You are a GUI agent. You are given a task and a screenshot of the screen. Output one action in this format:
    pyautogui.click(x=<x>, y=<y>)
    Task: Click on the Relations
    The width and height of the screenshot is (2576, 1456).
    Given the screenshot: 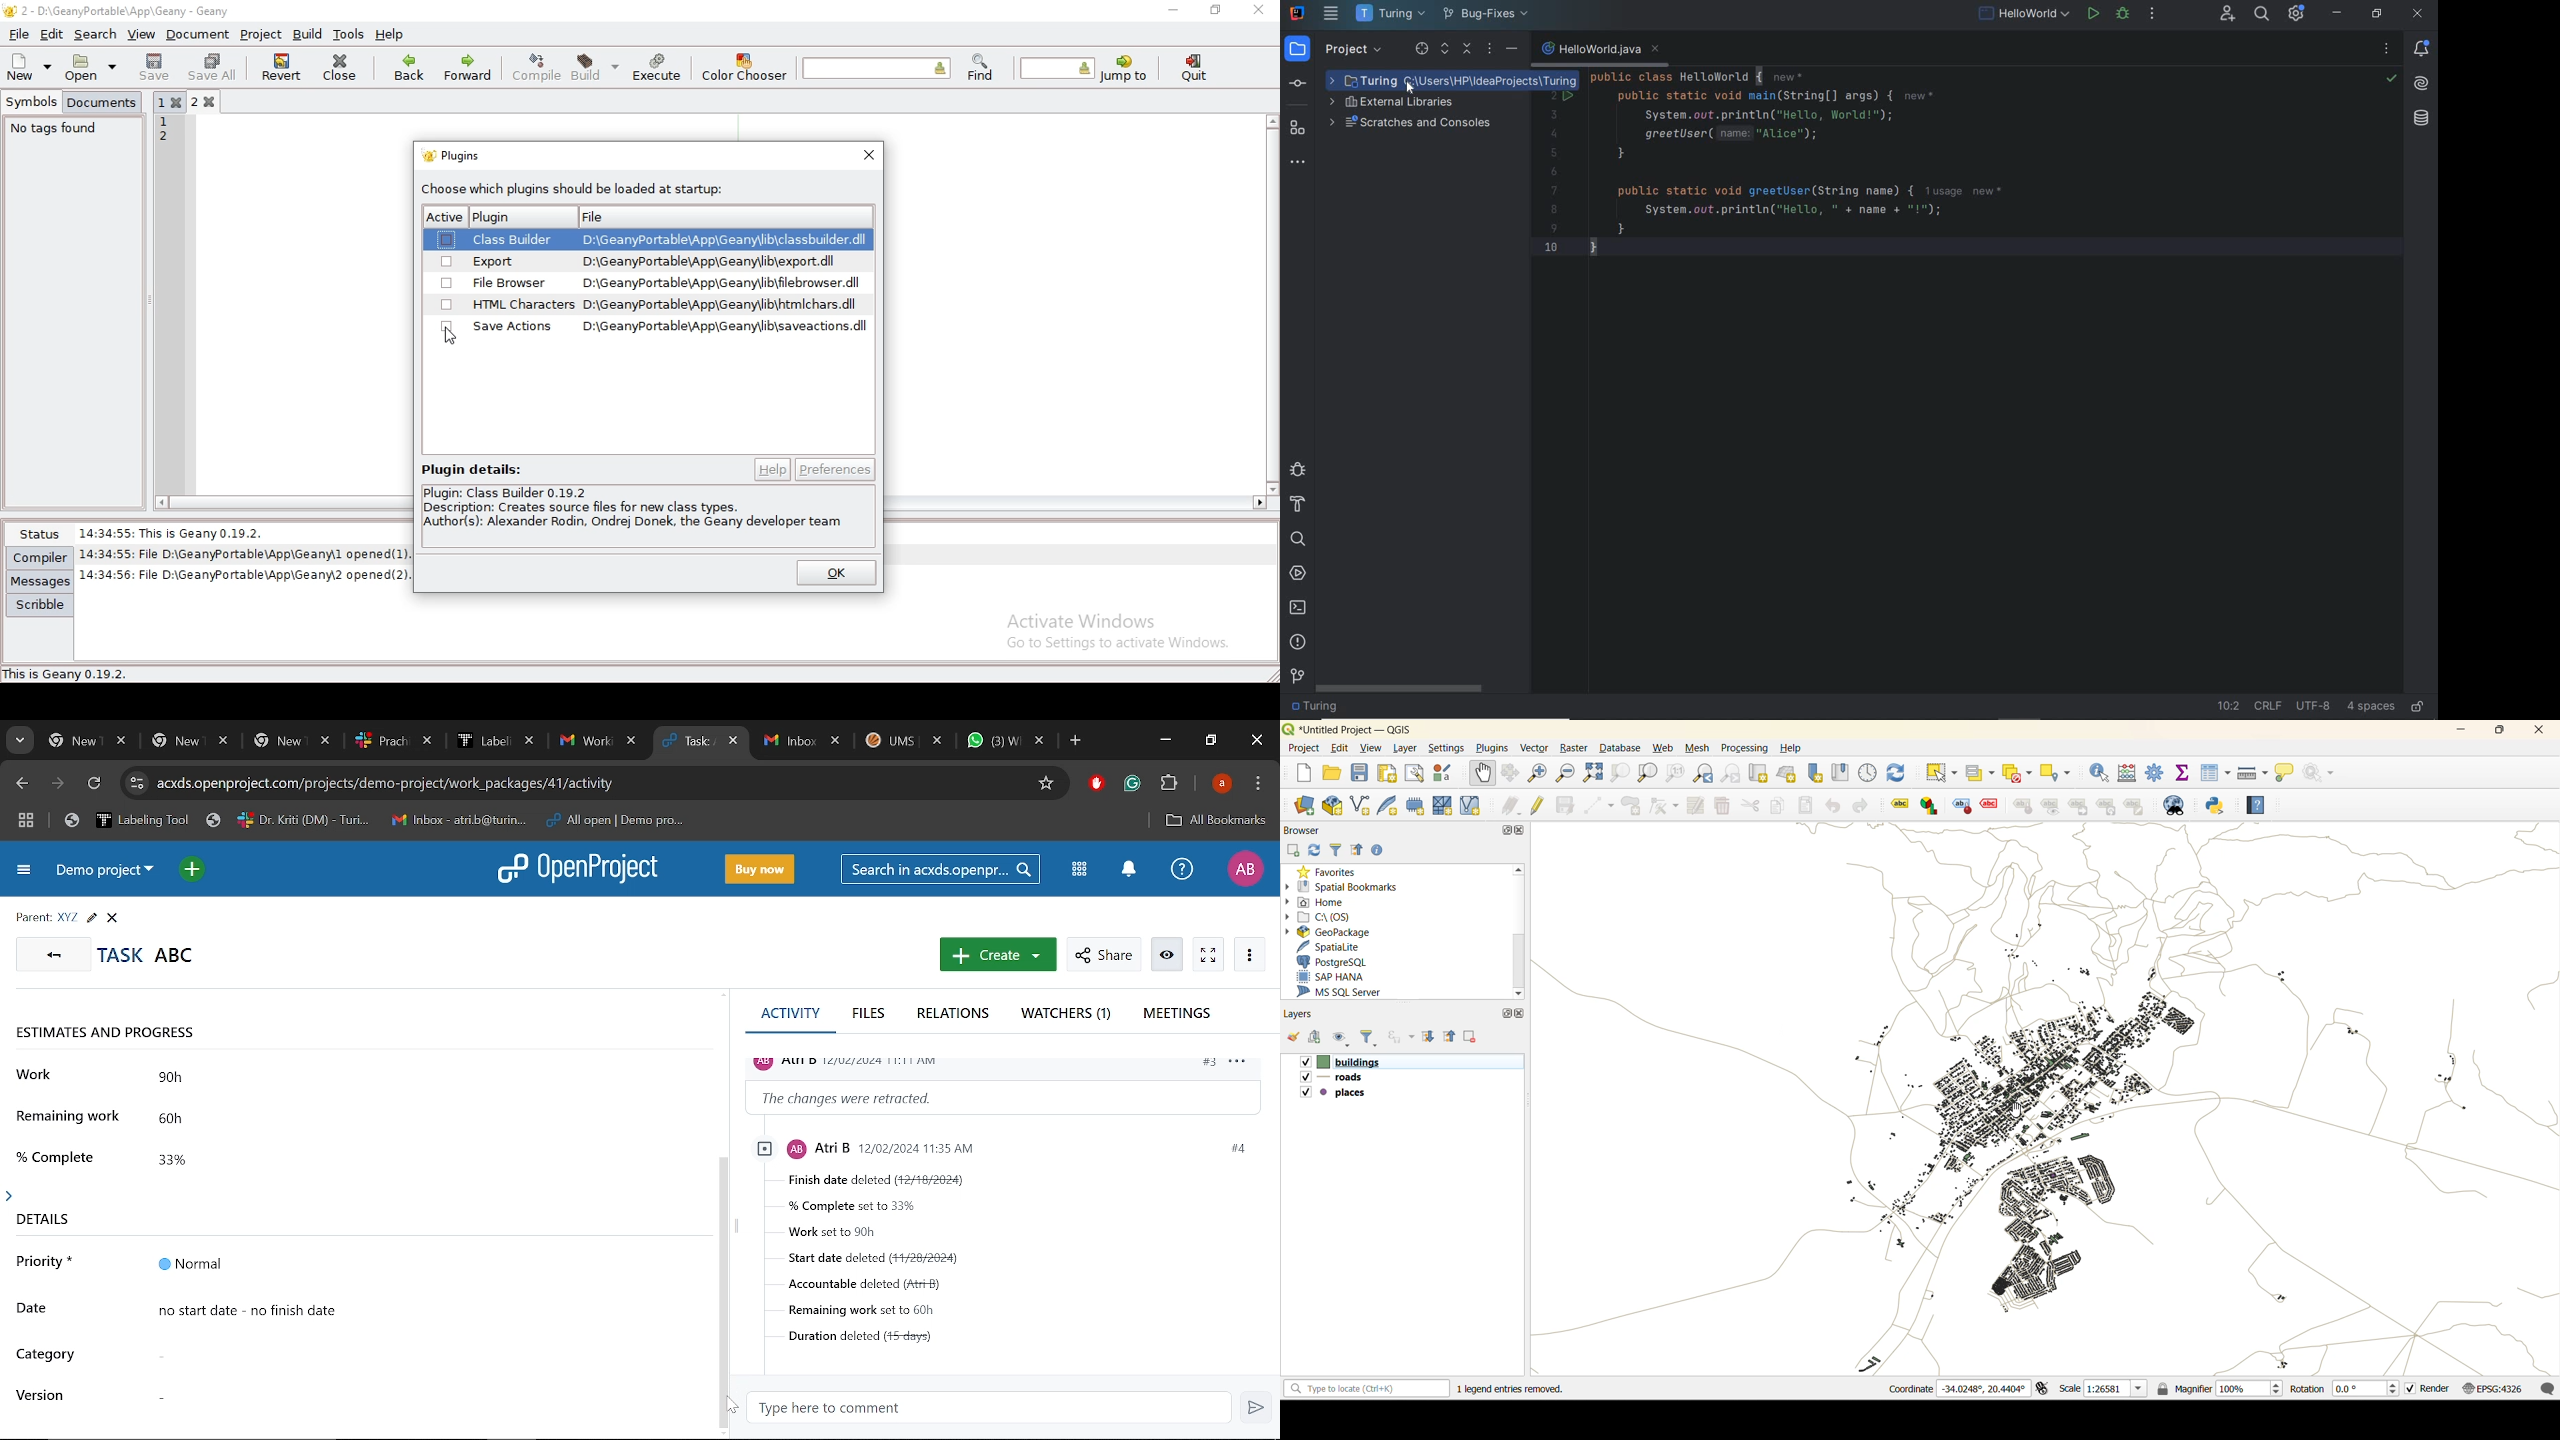 What is the action you would take?
    pyautogui.click(x=958, y=1015)
    